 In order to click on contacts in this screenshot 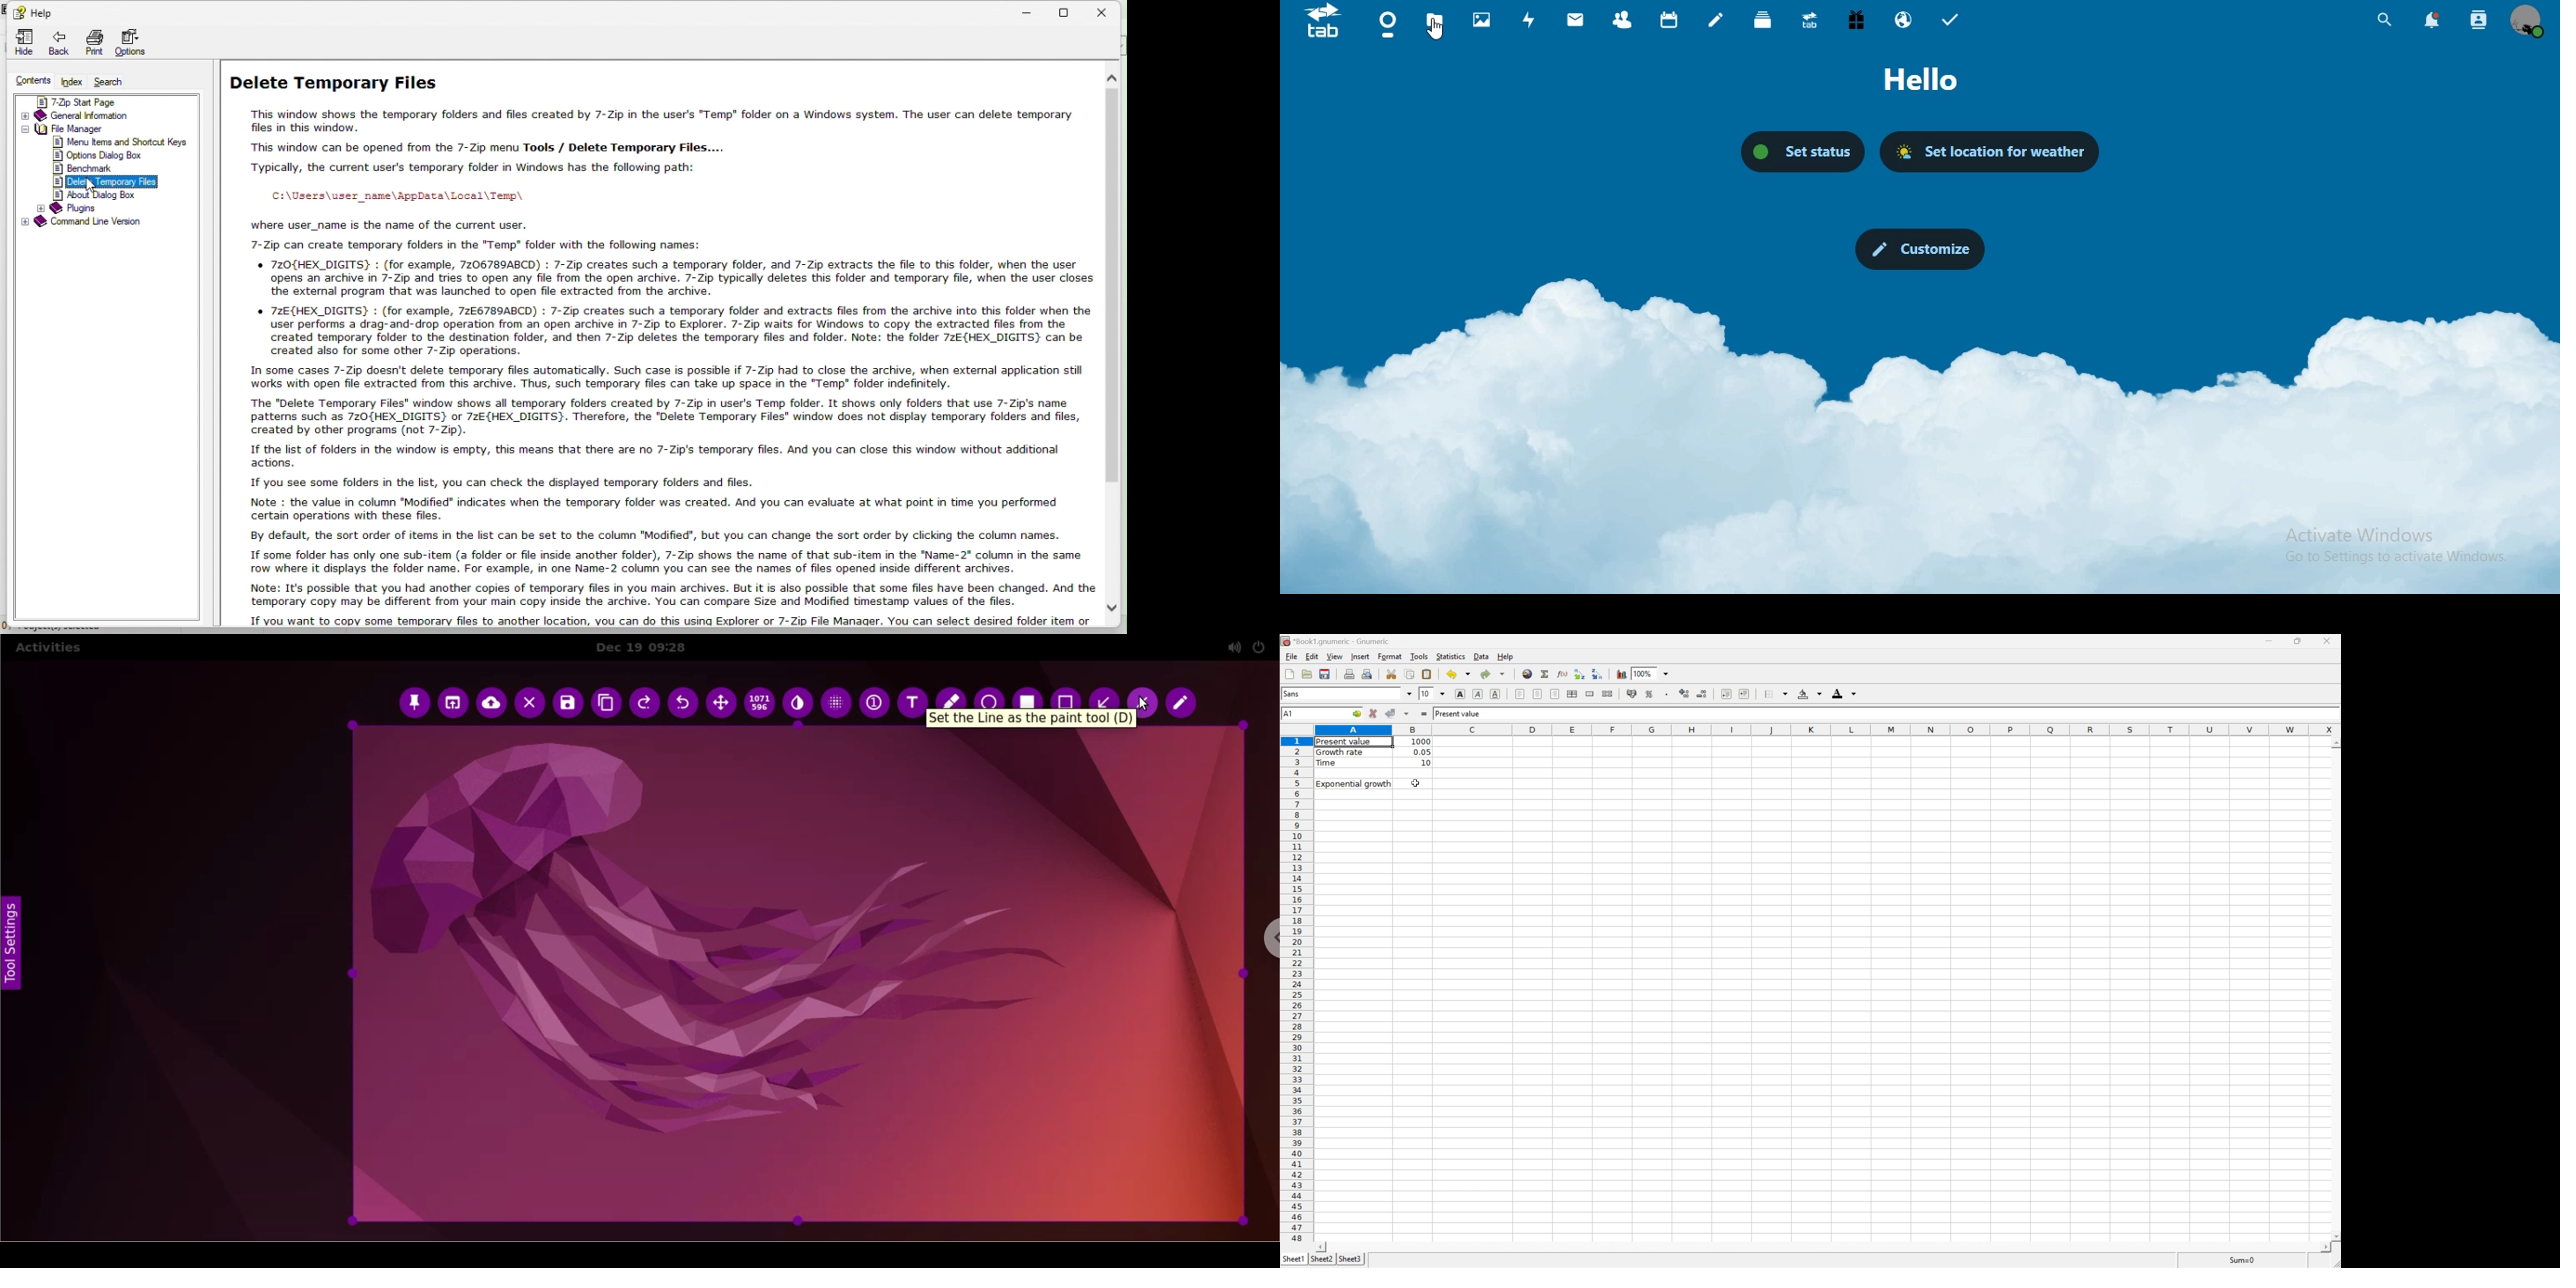, I will do `click(1619, 21)`.